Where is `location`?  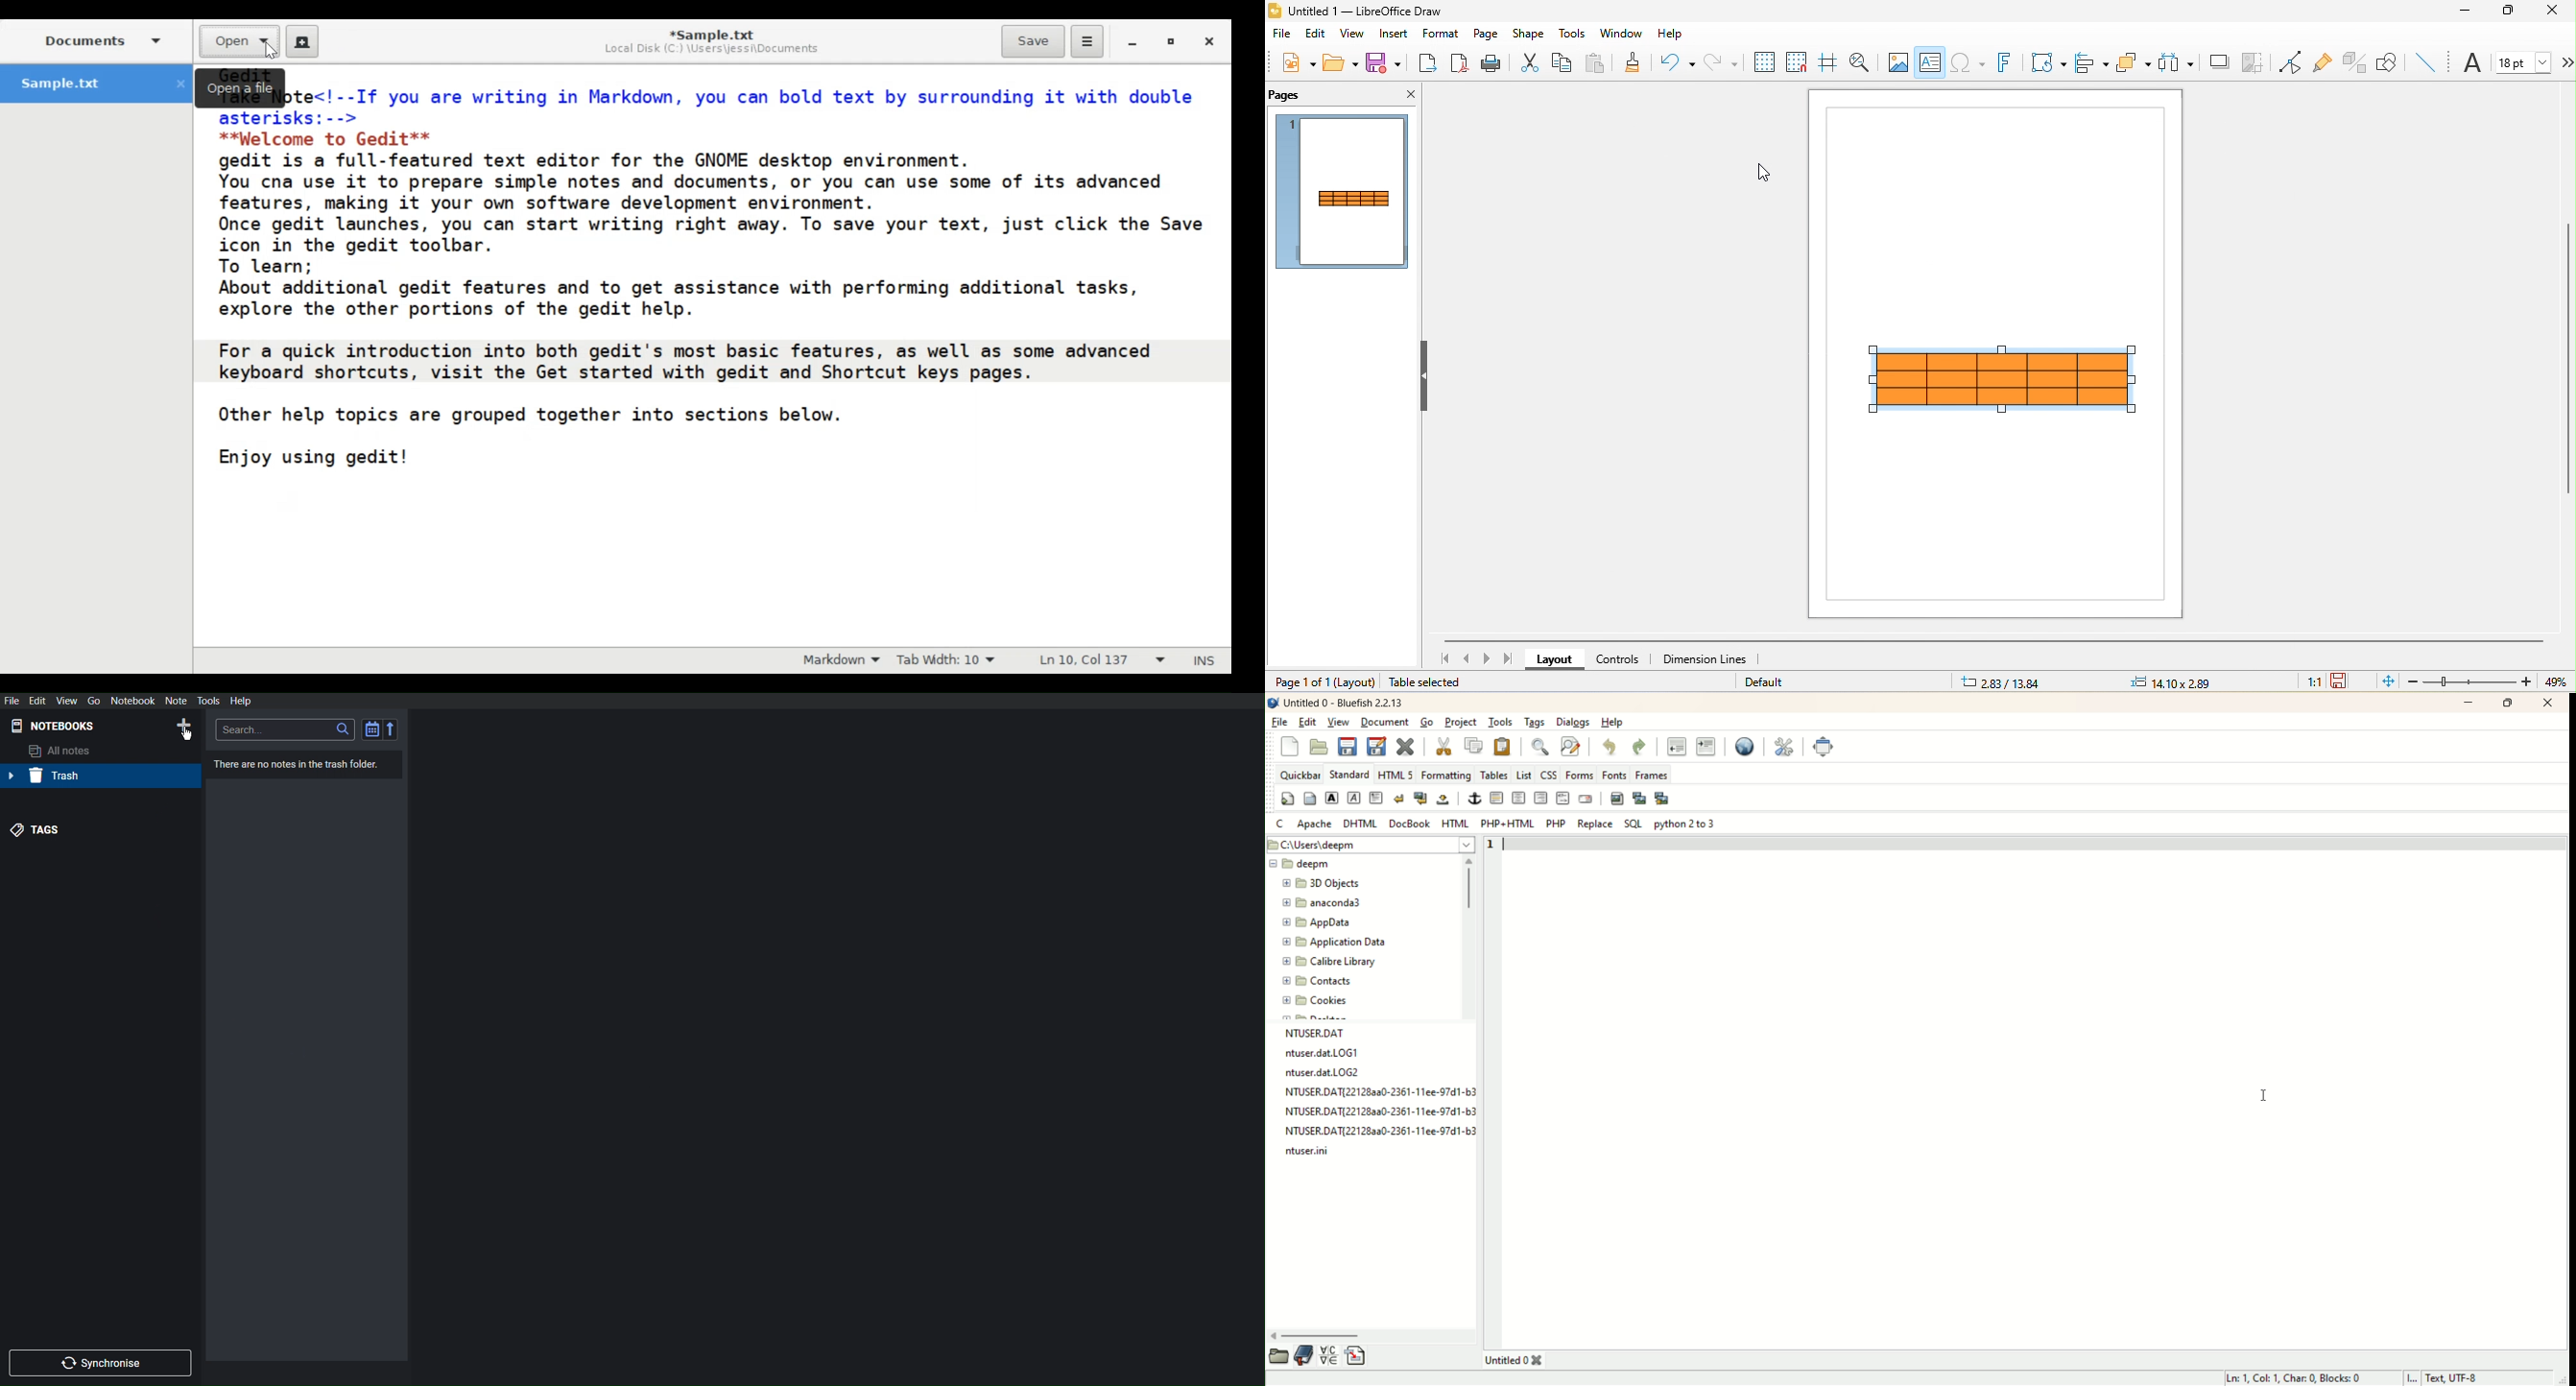
location is located at coordinates (1370, 845).